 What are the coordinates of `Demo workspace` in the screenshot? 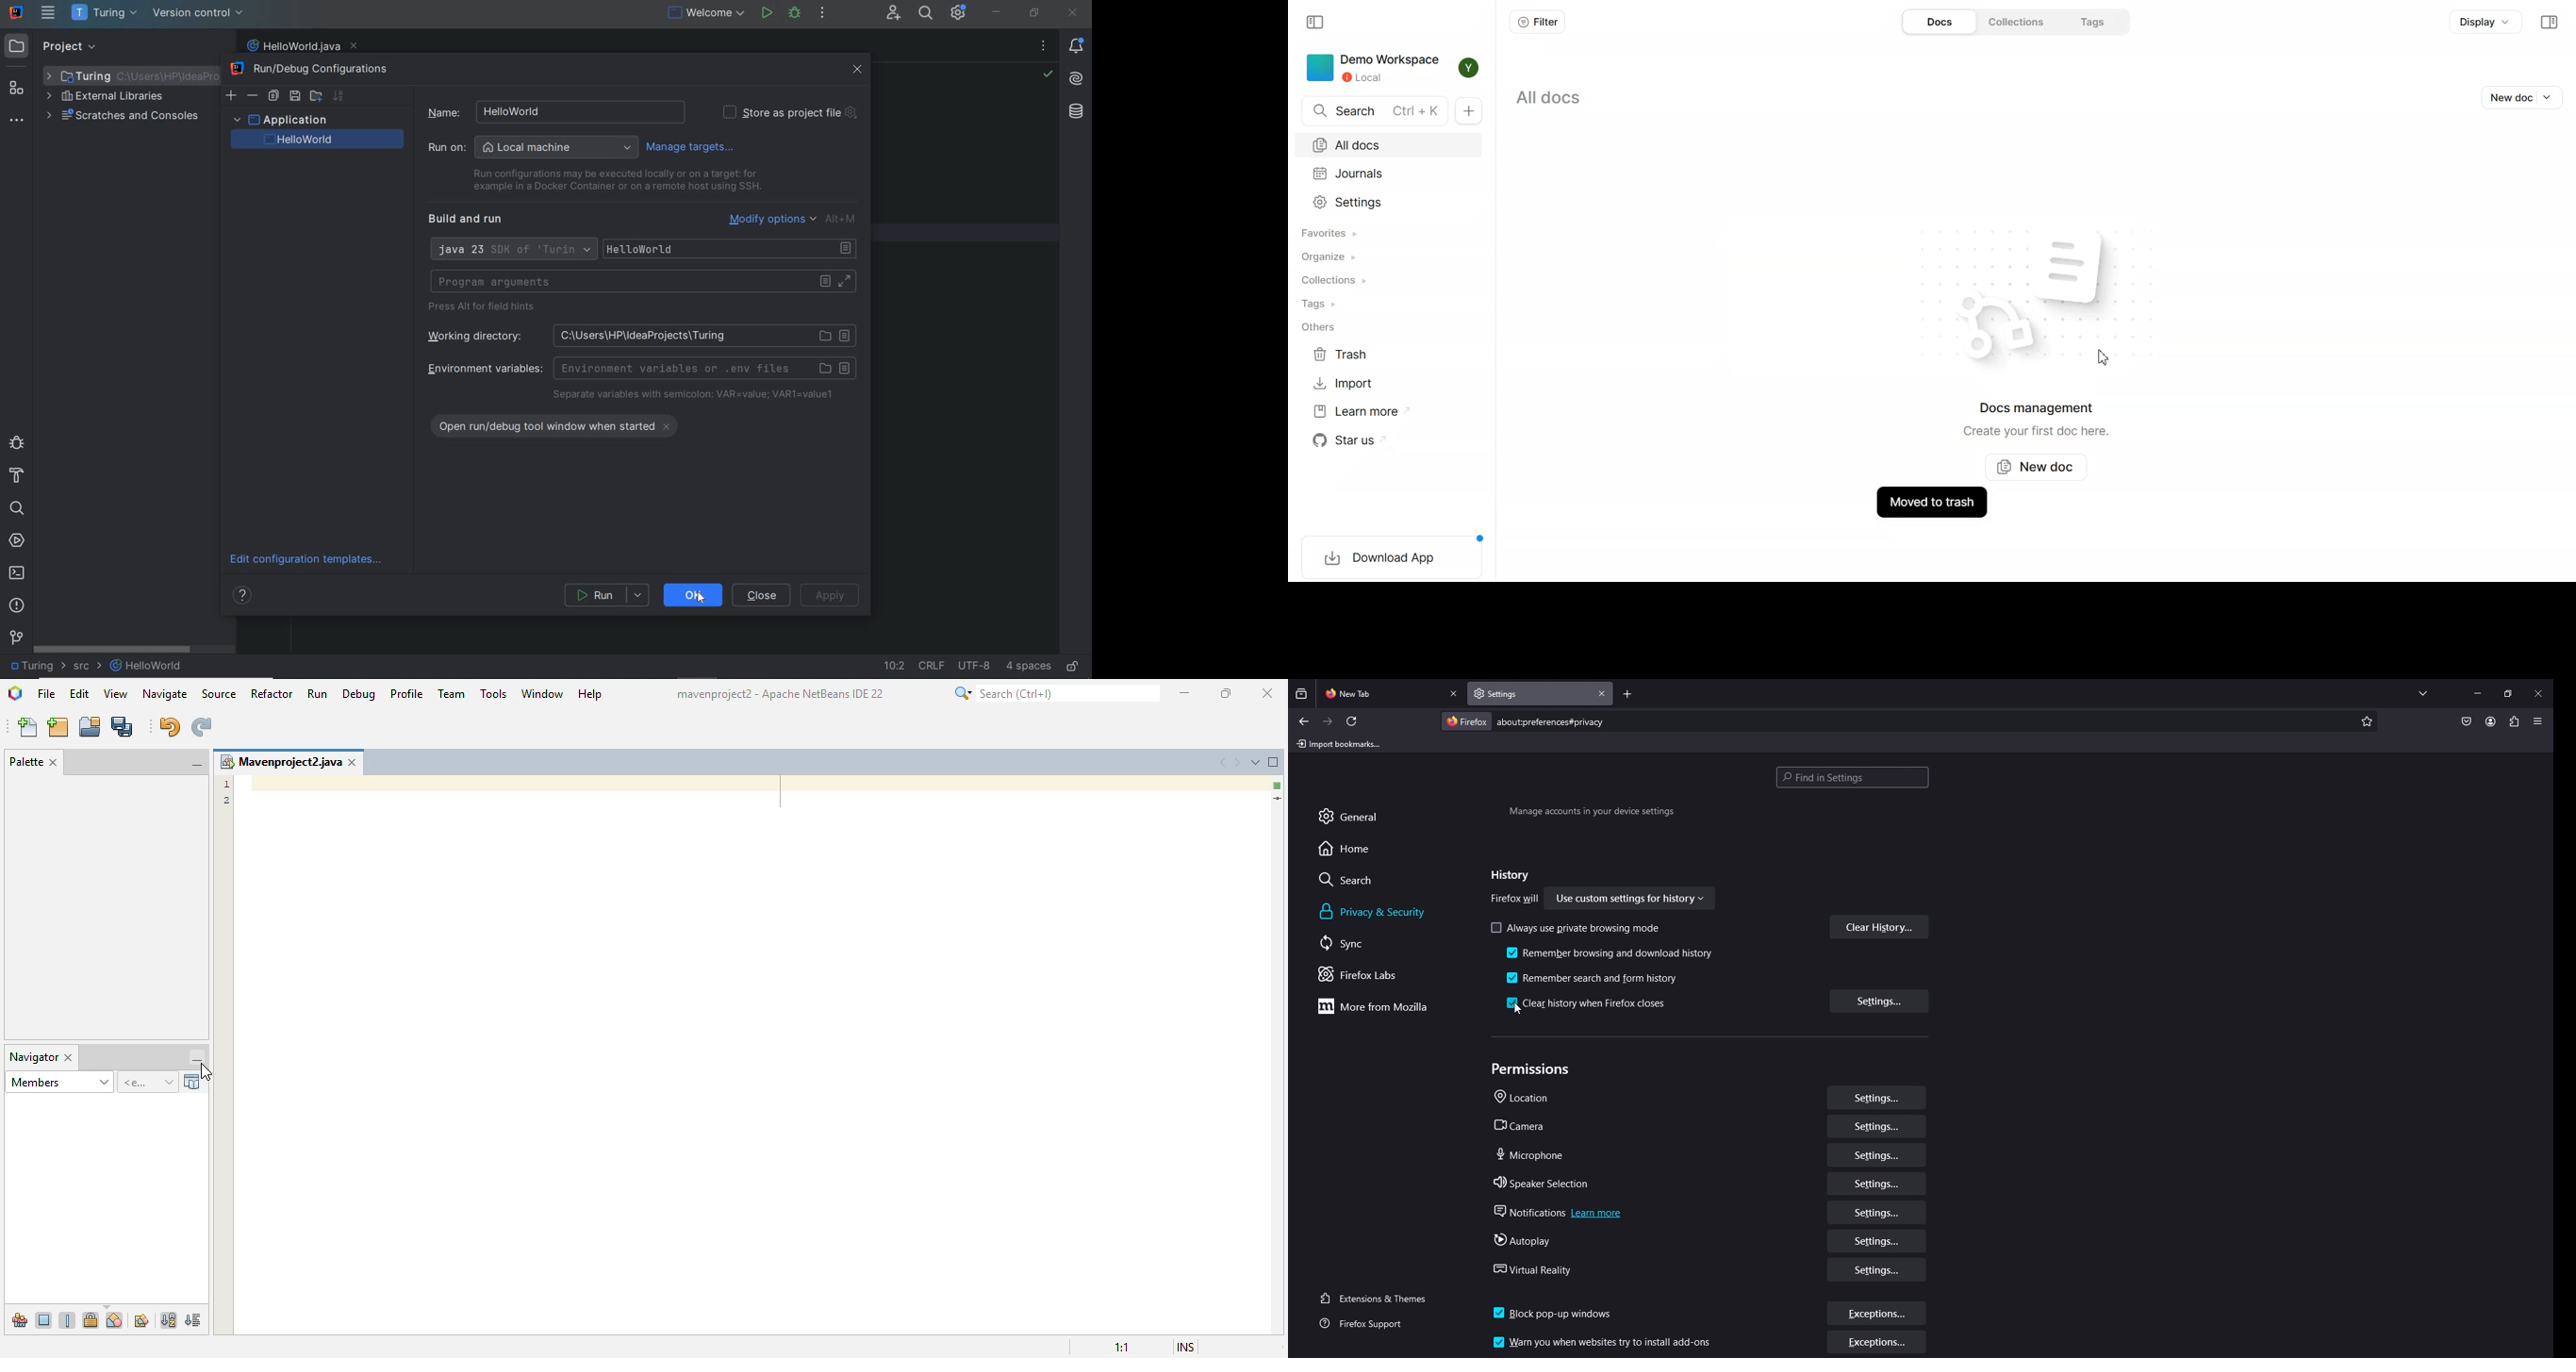 It's located at (1373, 68).